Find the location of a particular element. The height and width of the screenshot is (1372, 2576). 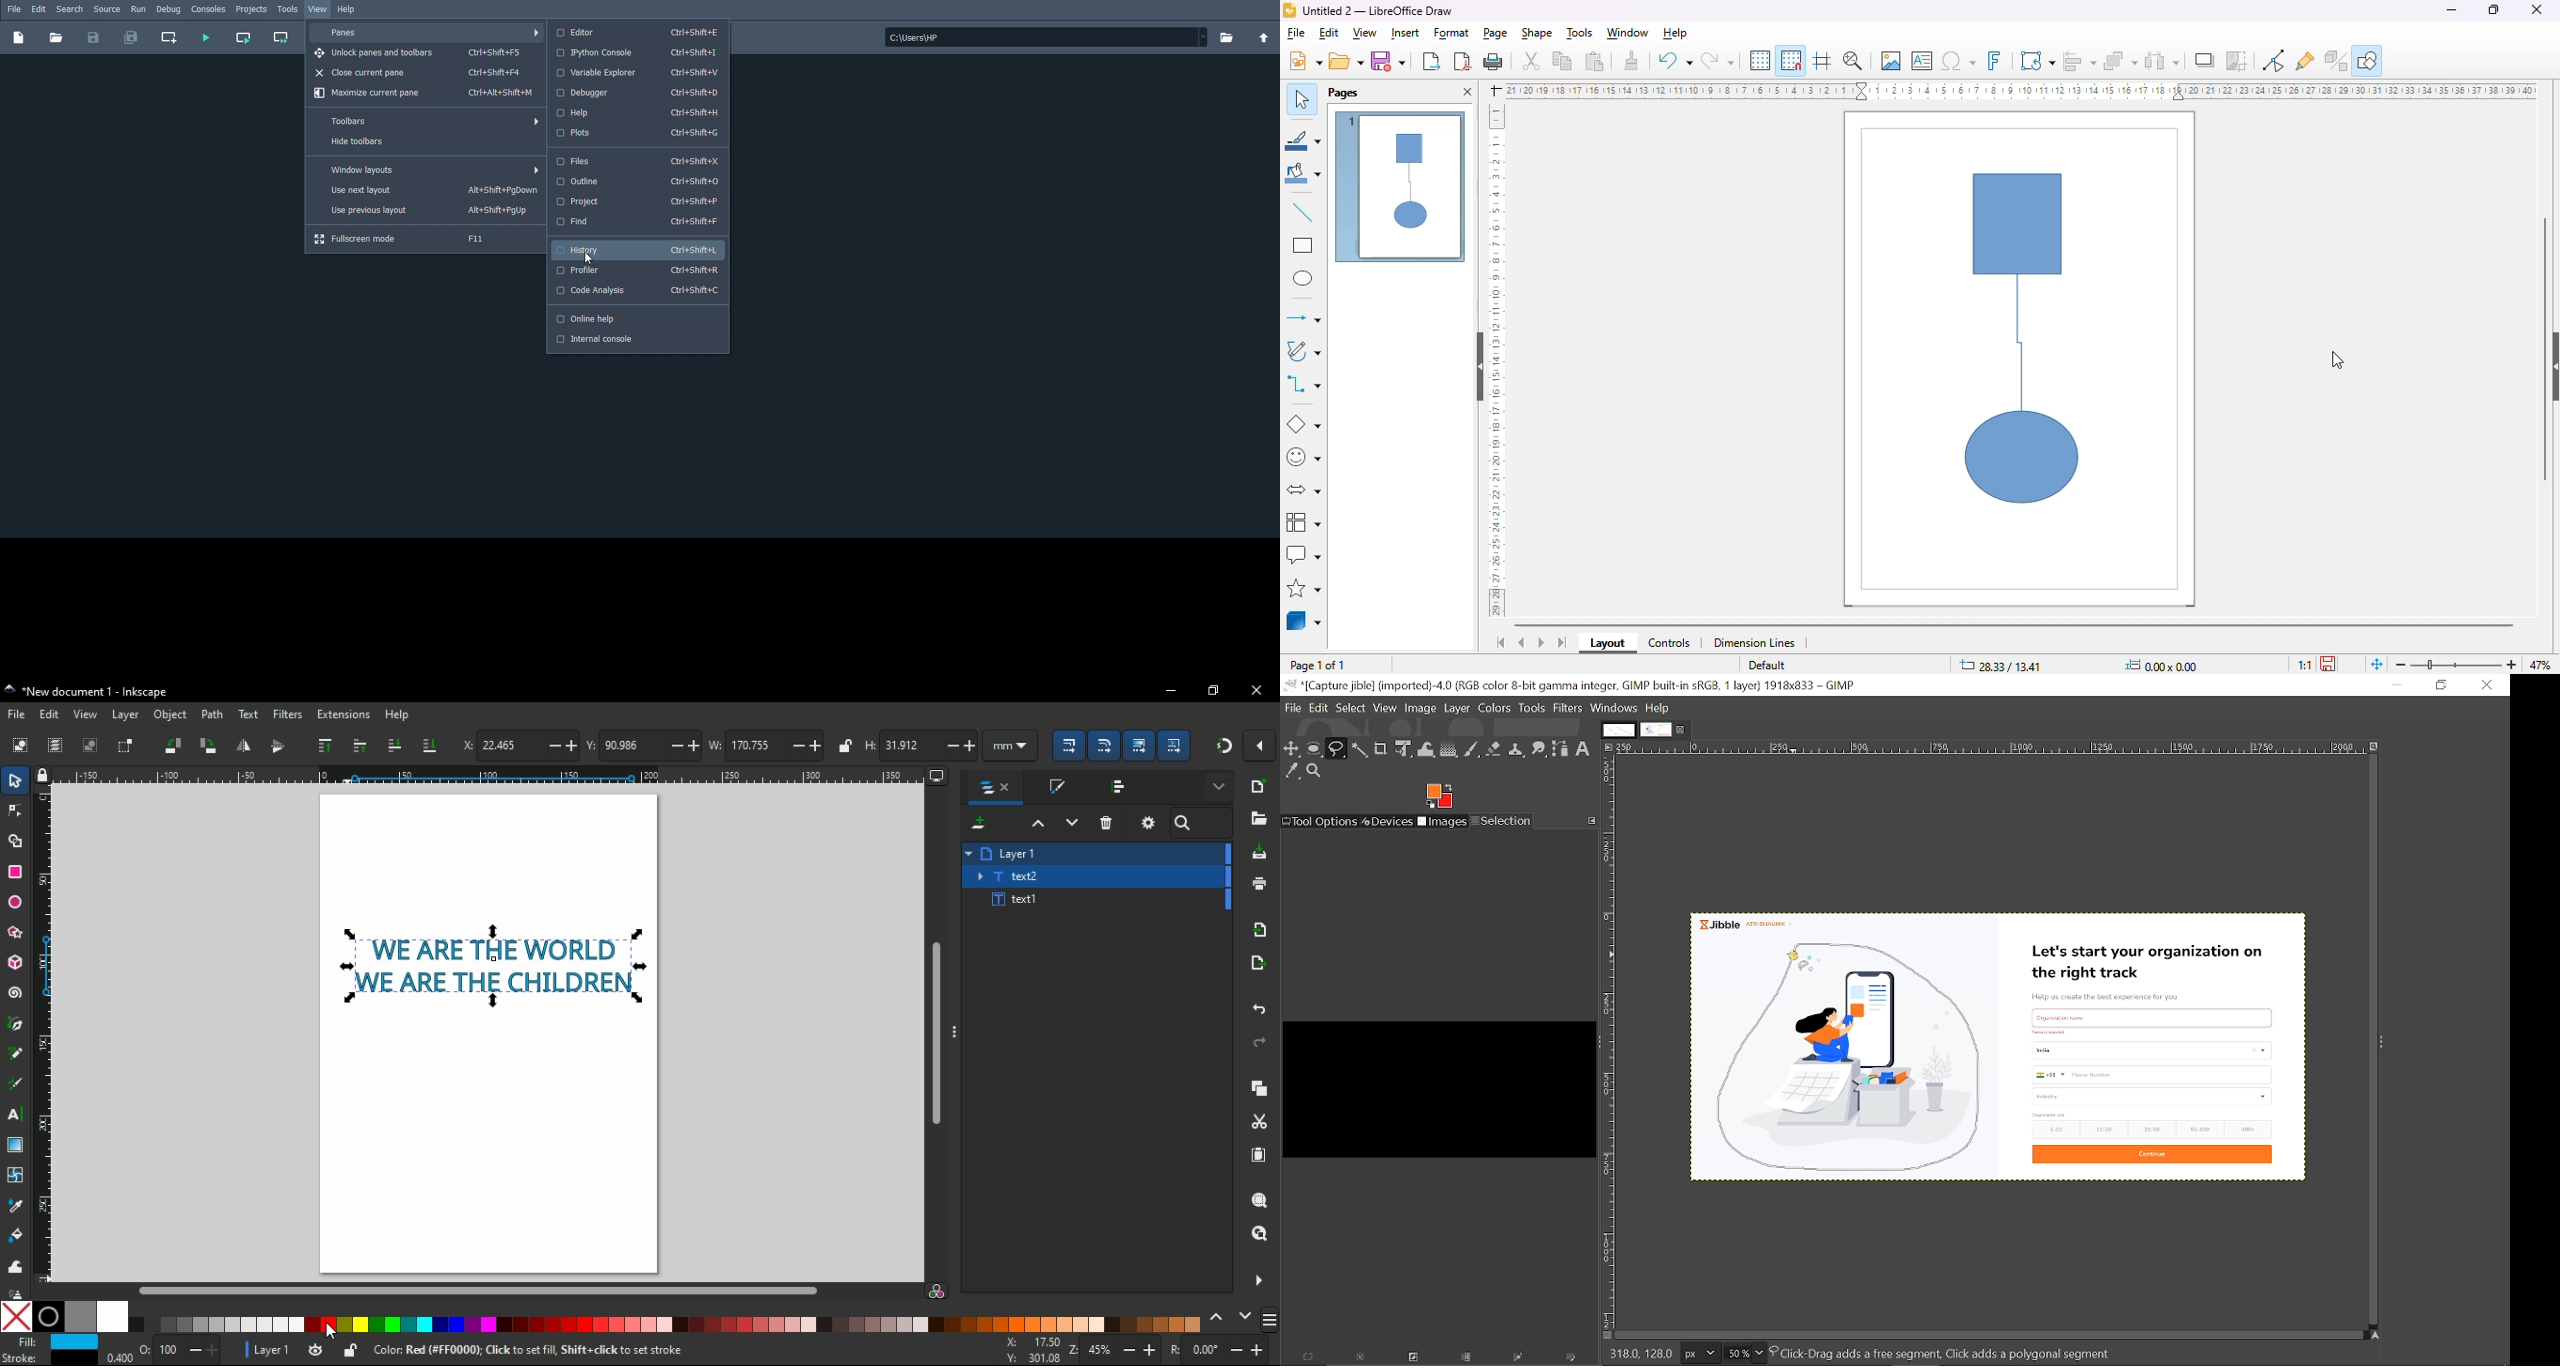

Run current cell is located at coordinates (243, 39).